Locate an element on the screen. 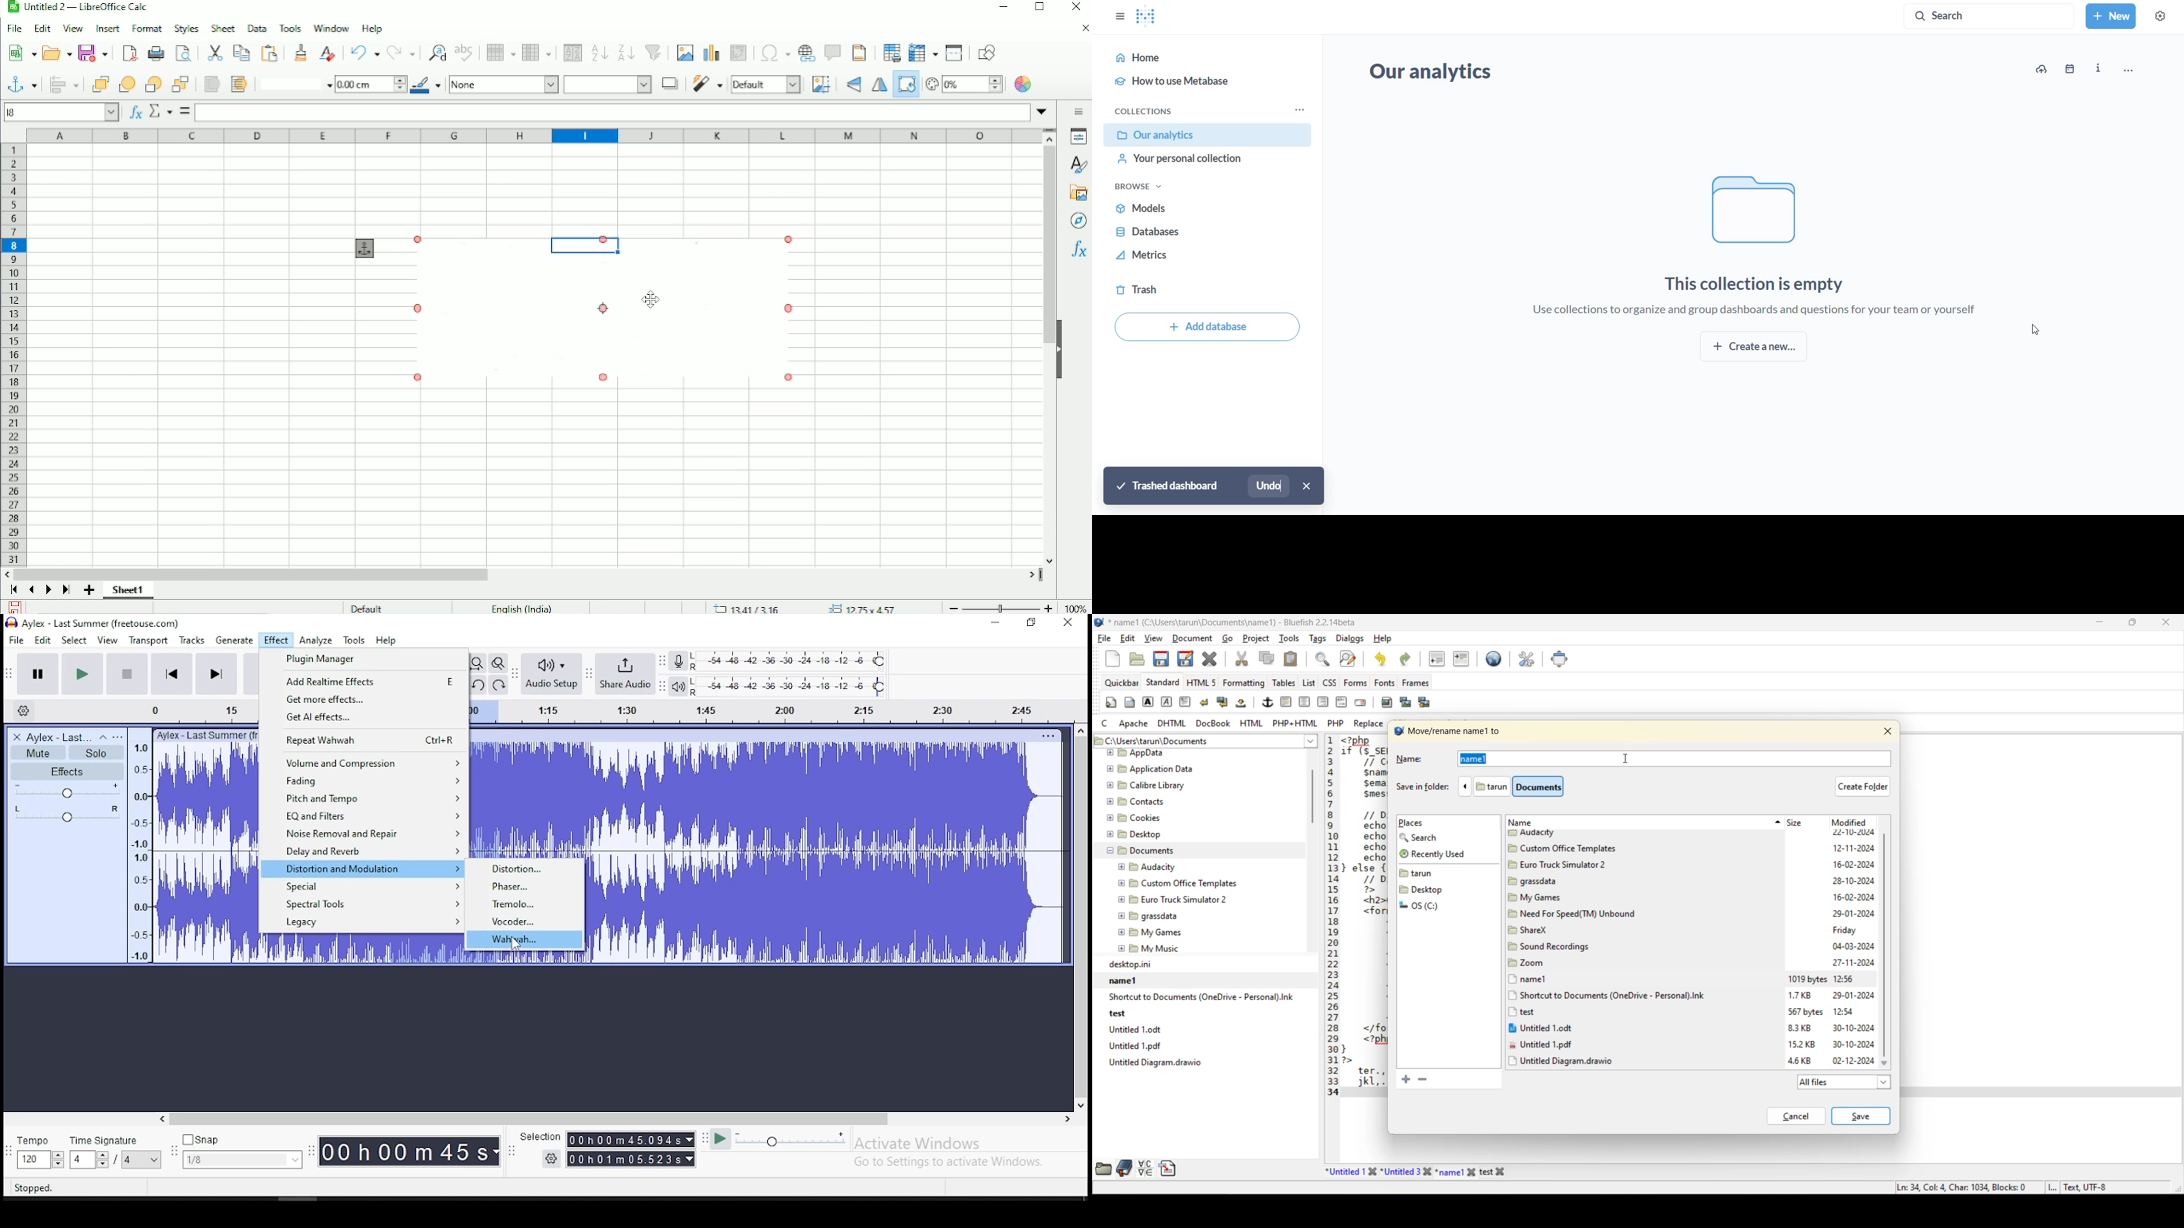 This screenshot has width=2184, height=1232. effect is located at coordinates (276, 640).